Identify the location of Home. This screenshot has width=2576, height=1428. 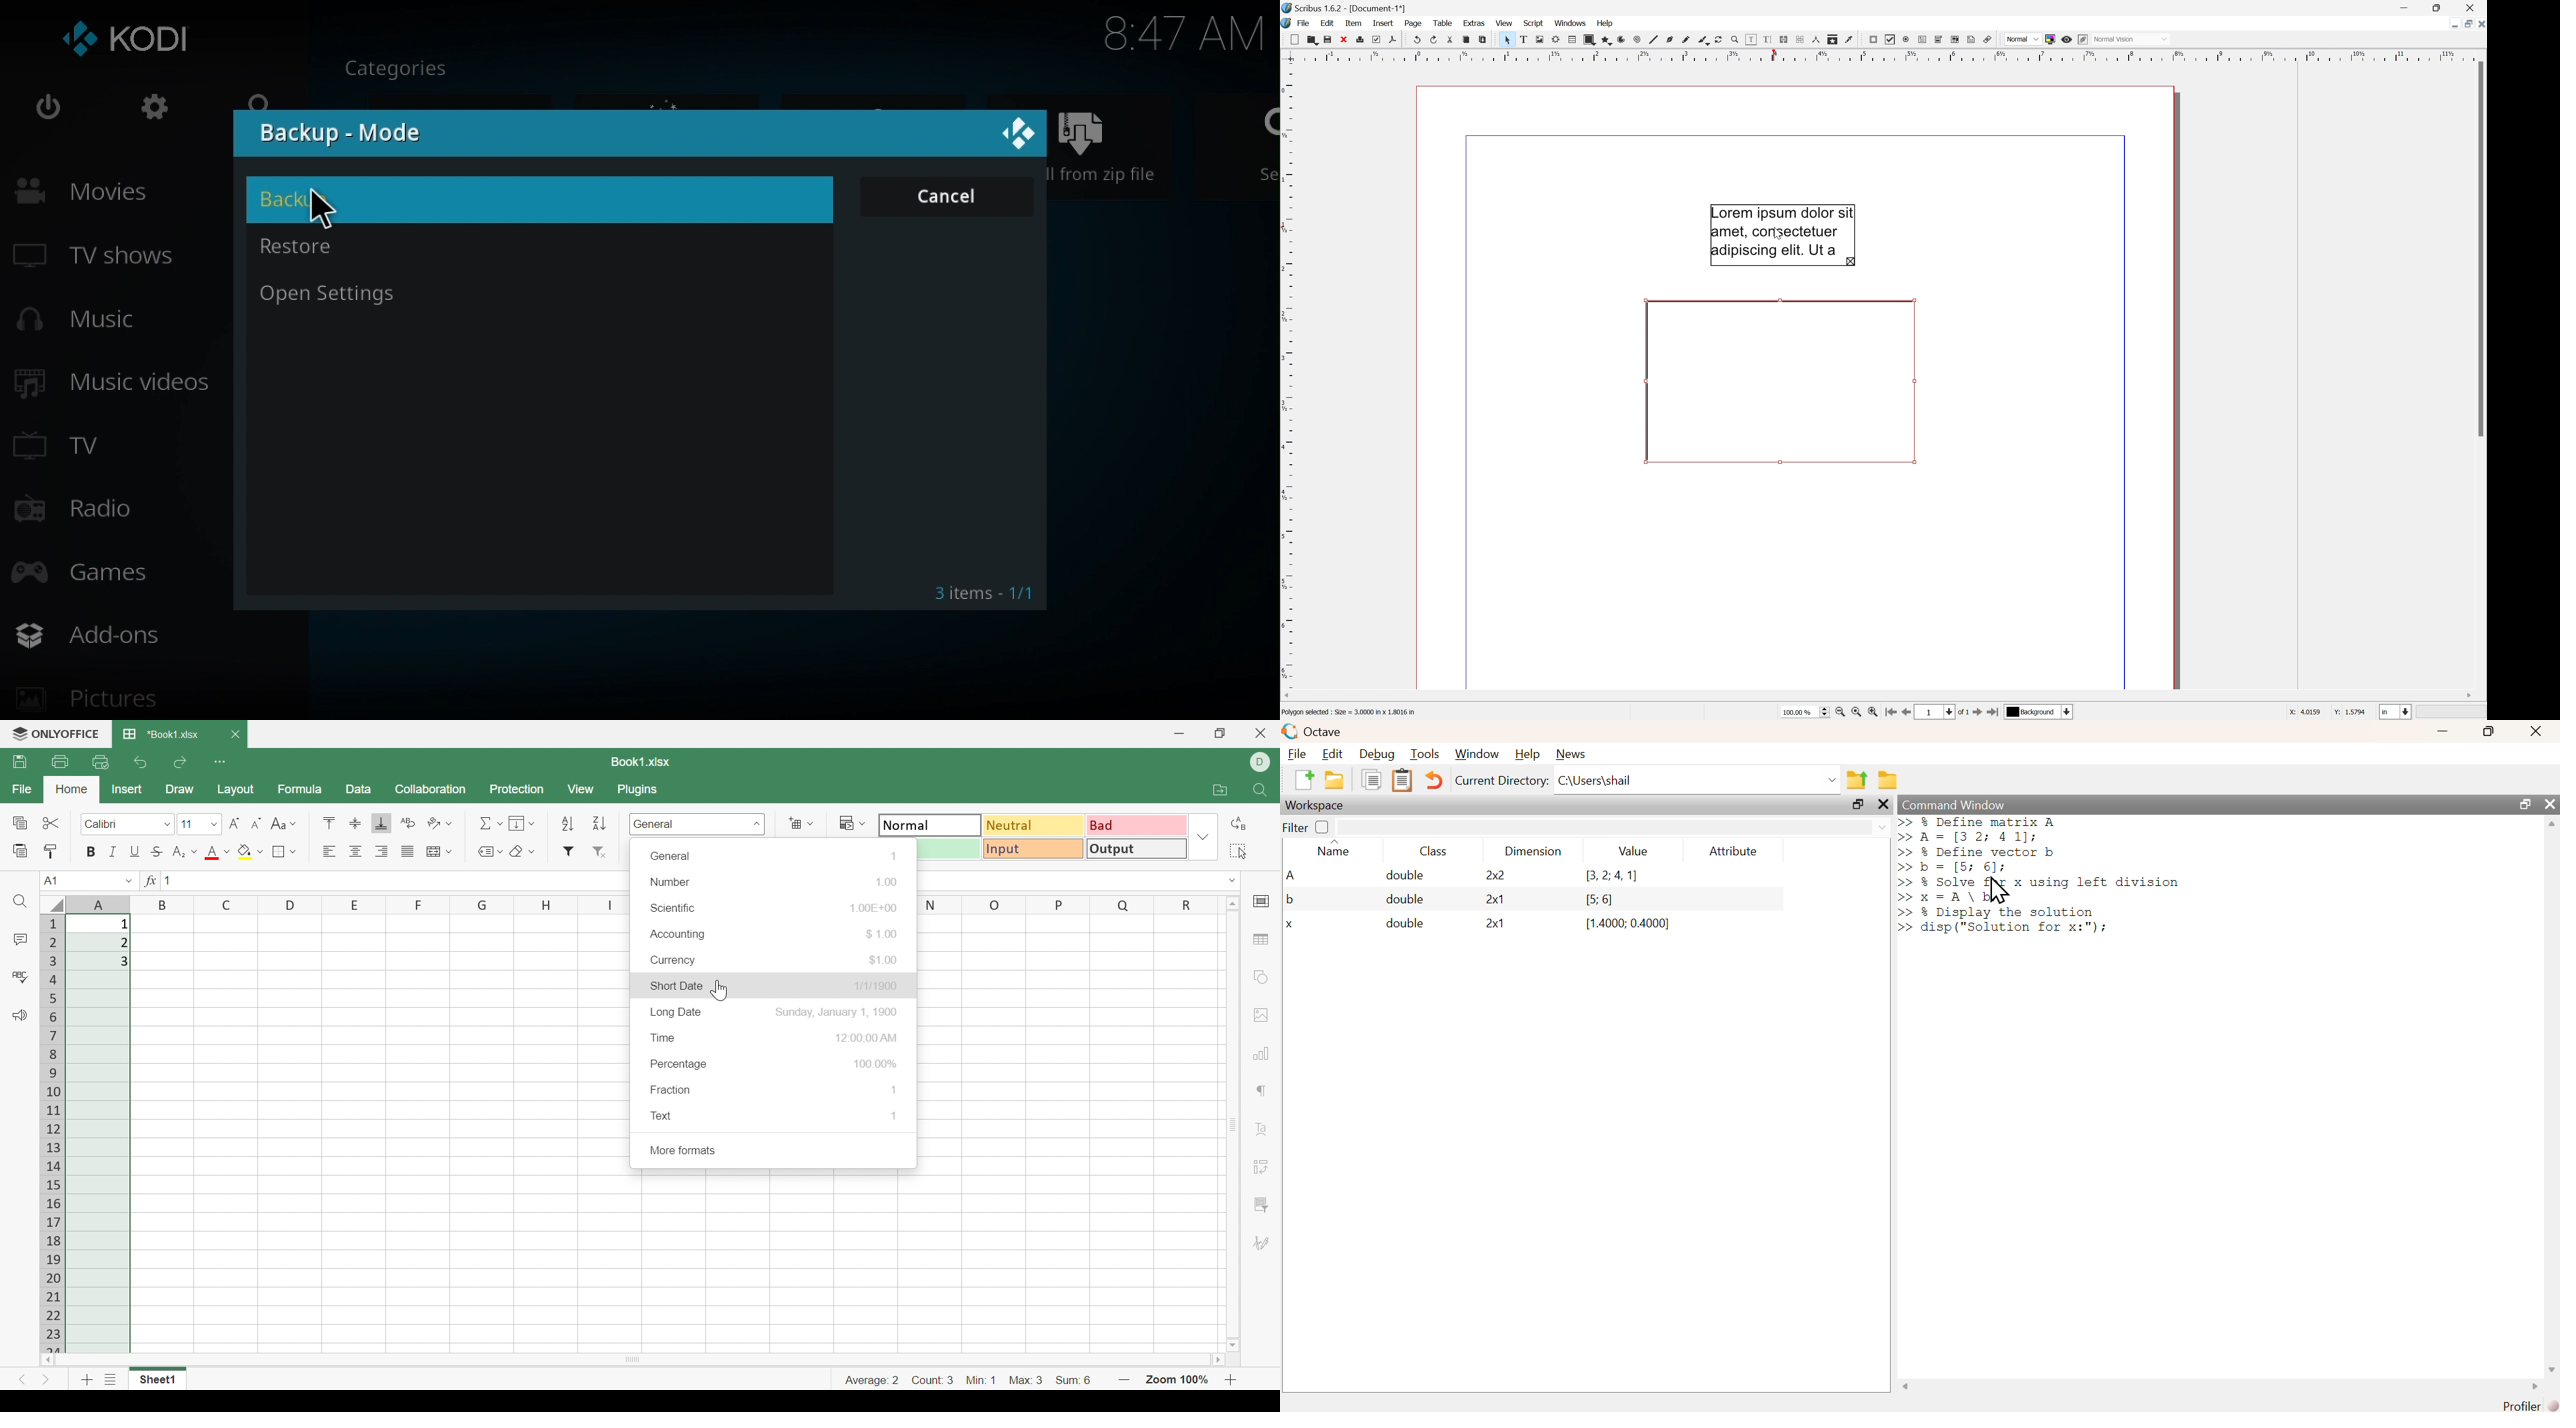
(72, 789).